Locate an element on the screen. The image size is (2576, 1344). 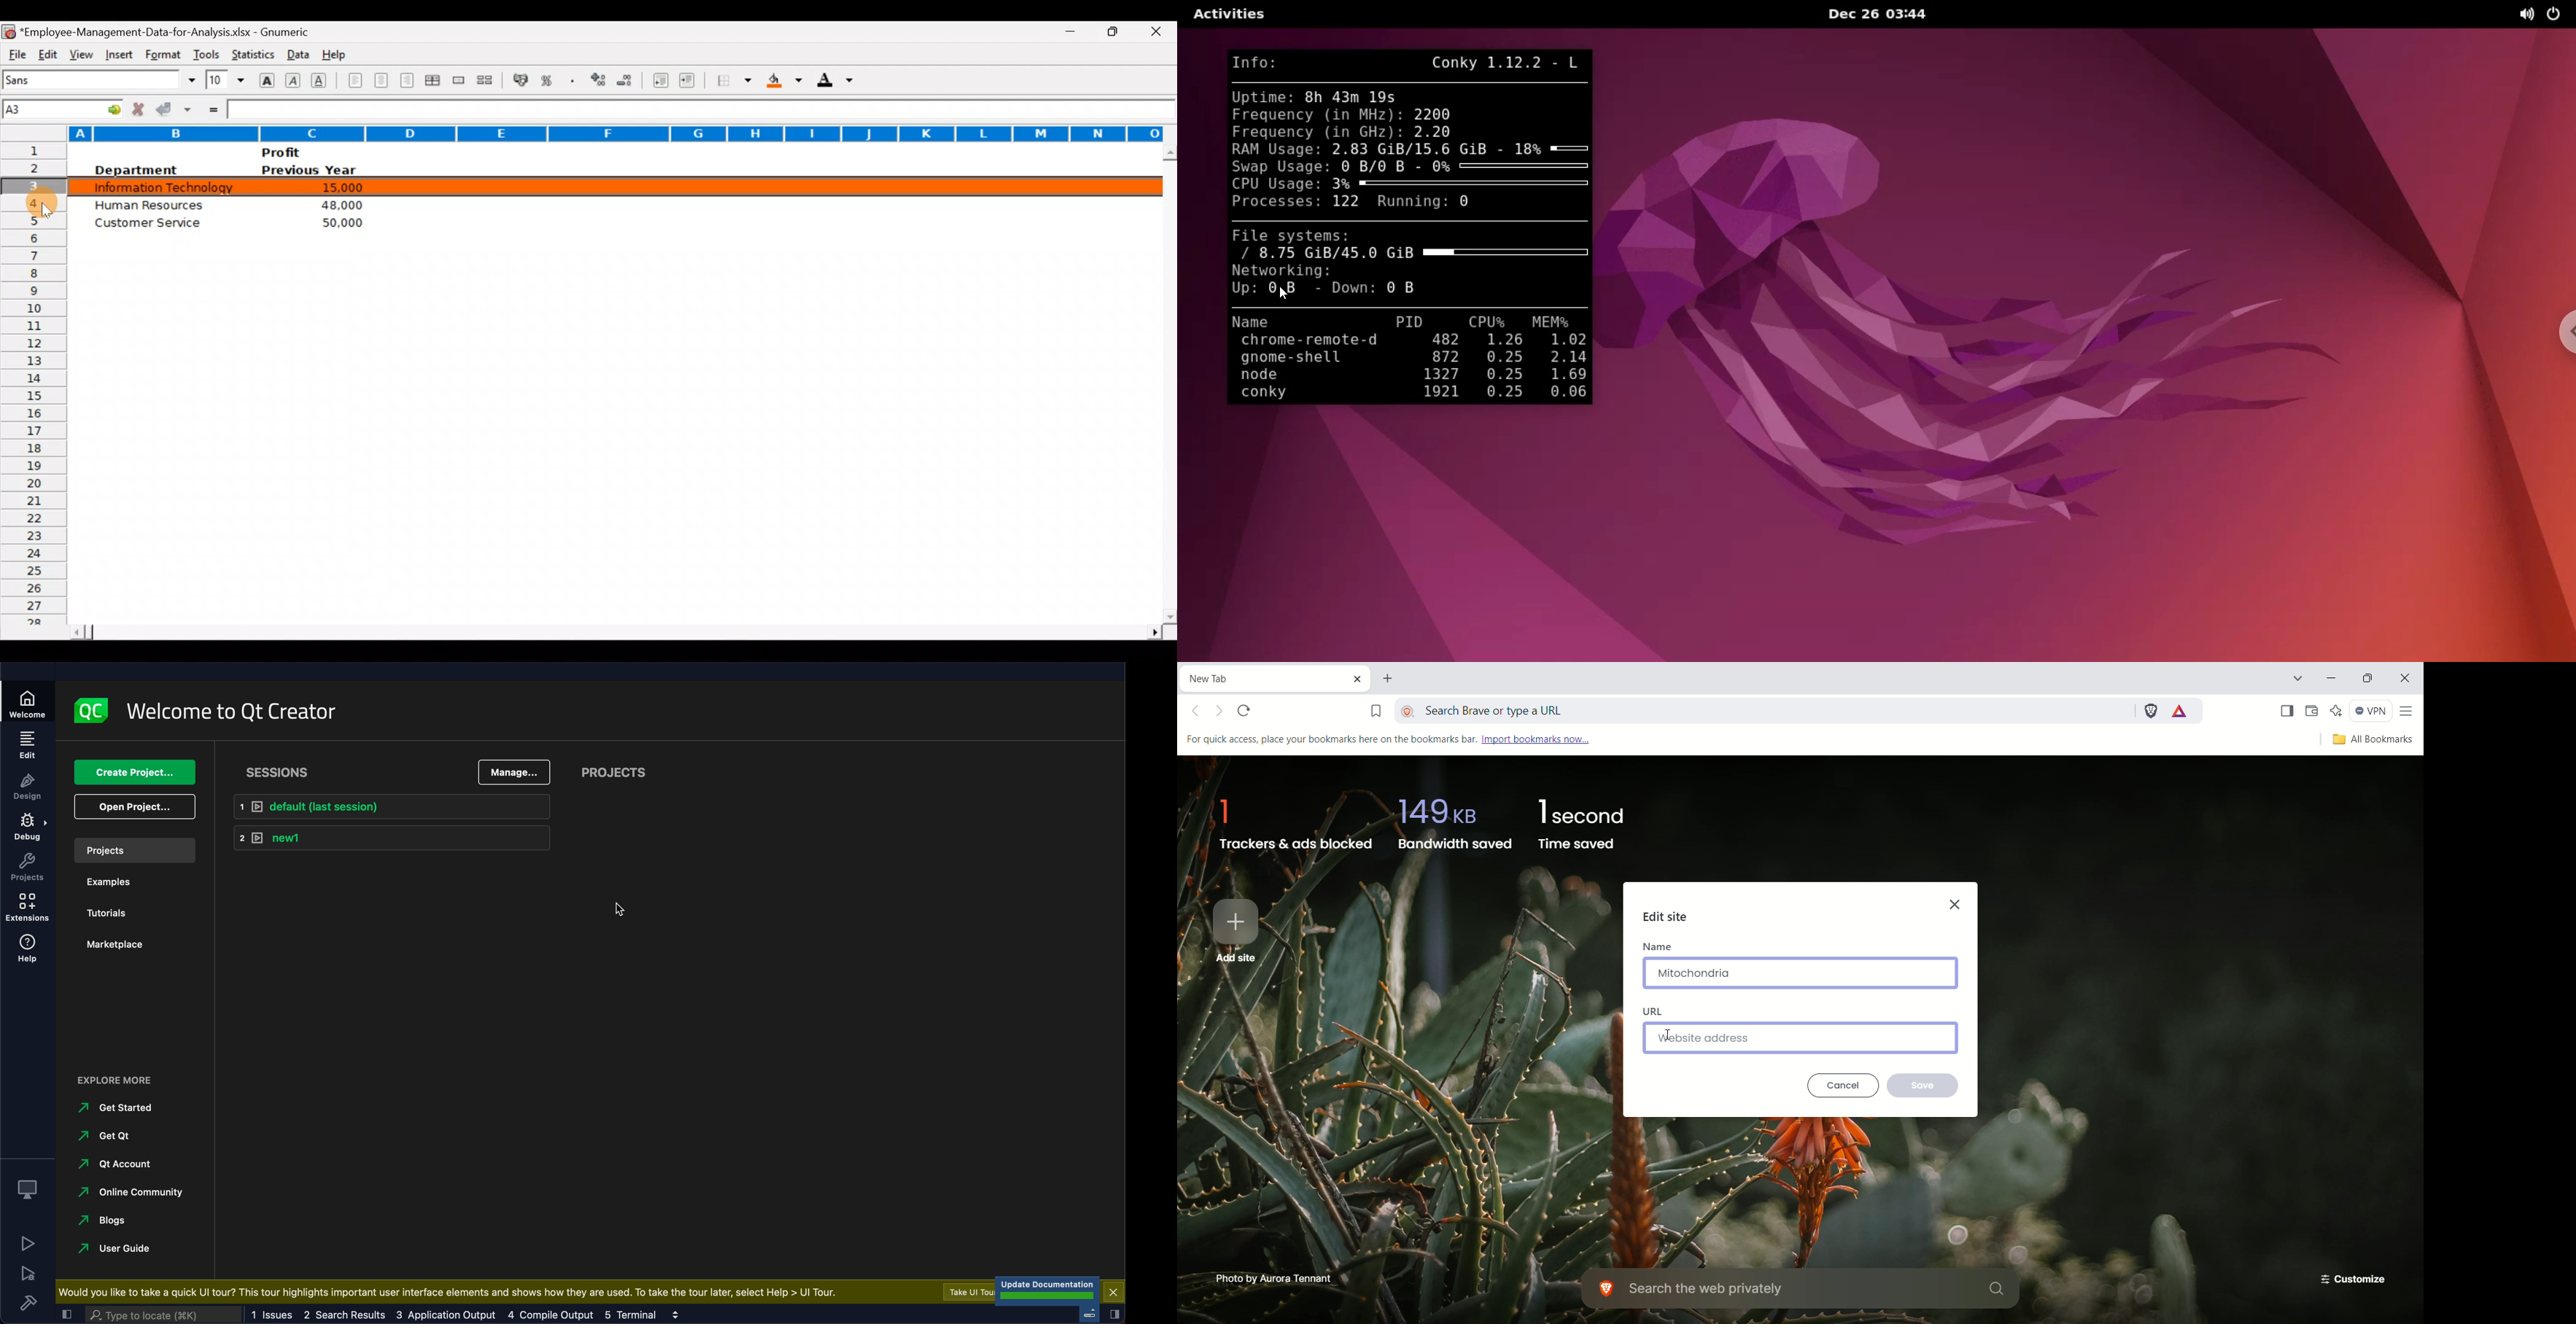
import bookmarks now is located at coordinates (1549, 739).